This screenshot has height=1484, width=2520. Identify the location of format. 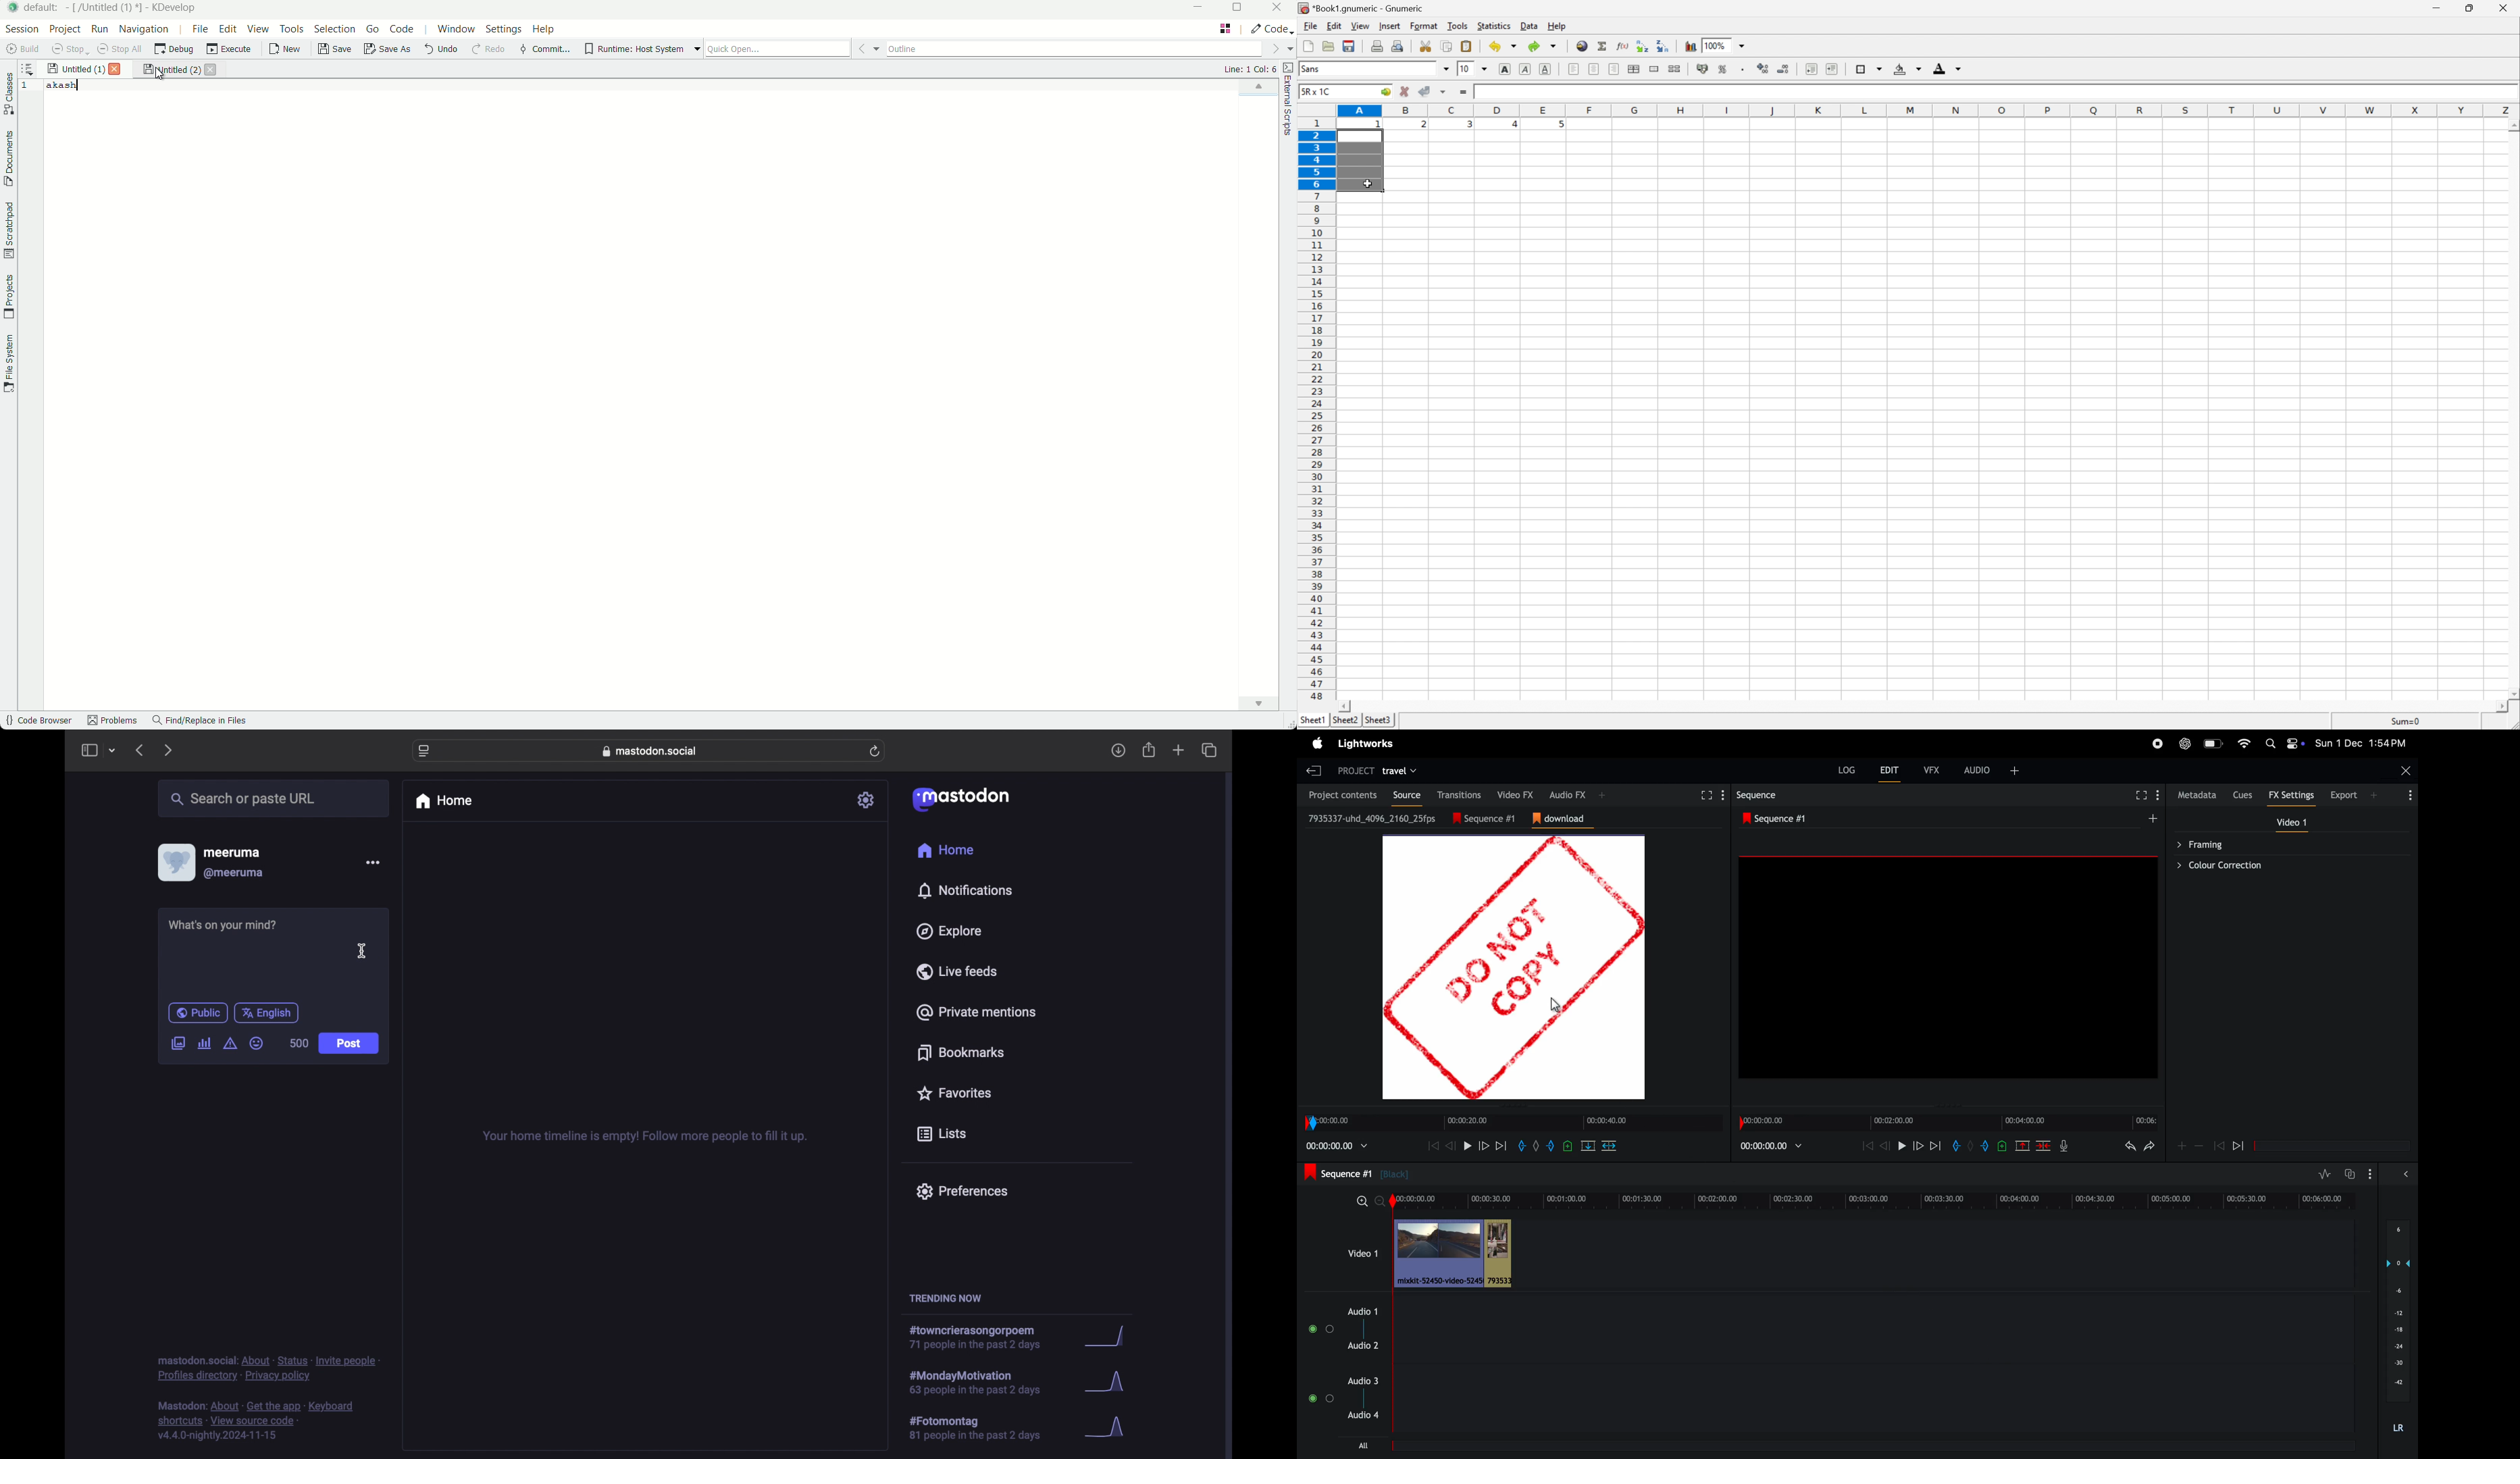
(1423, 26).